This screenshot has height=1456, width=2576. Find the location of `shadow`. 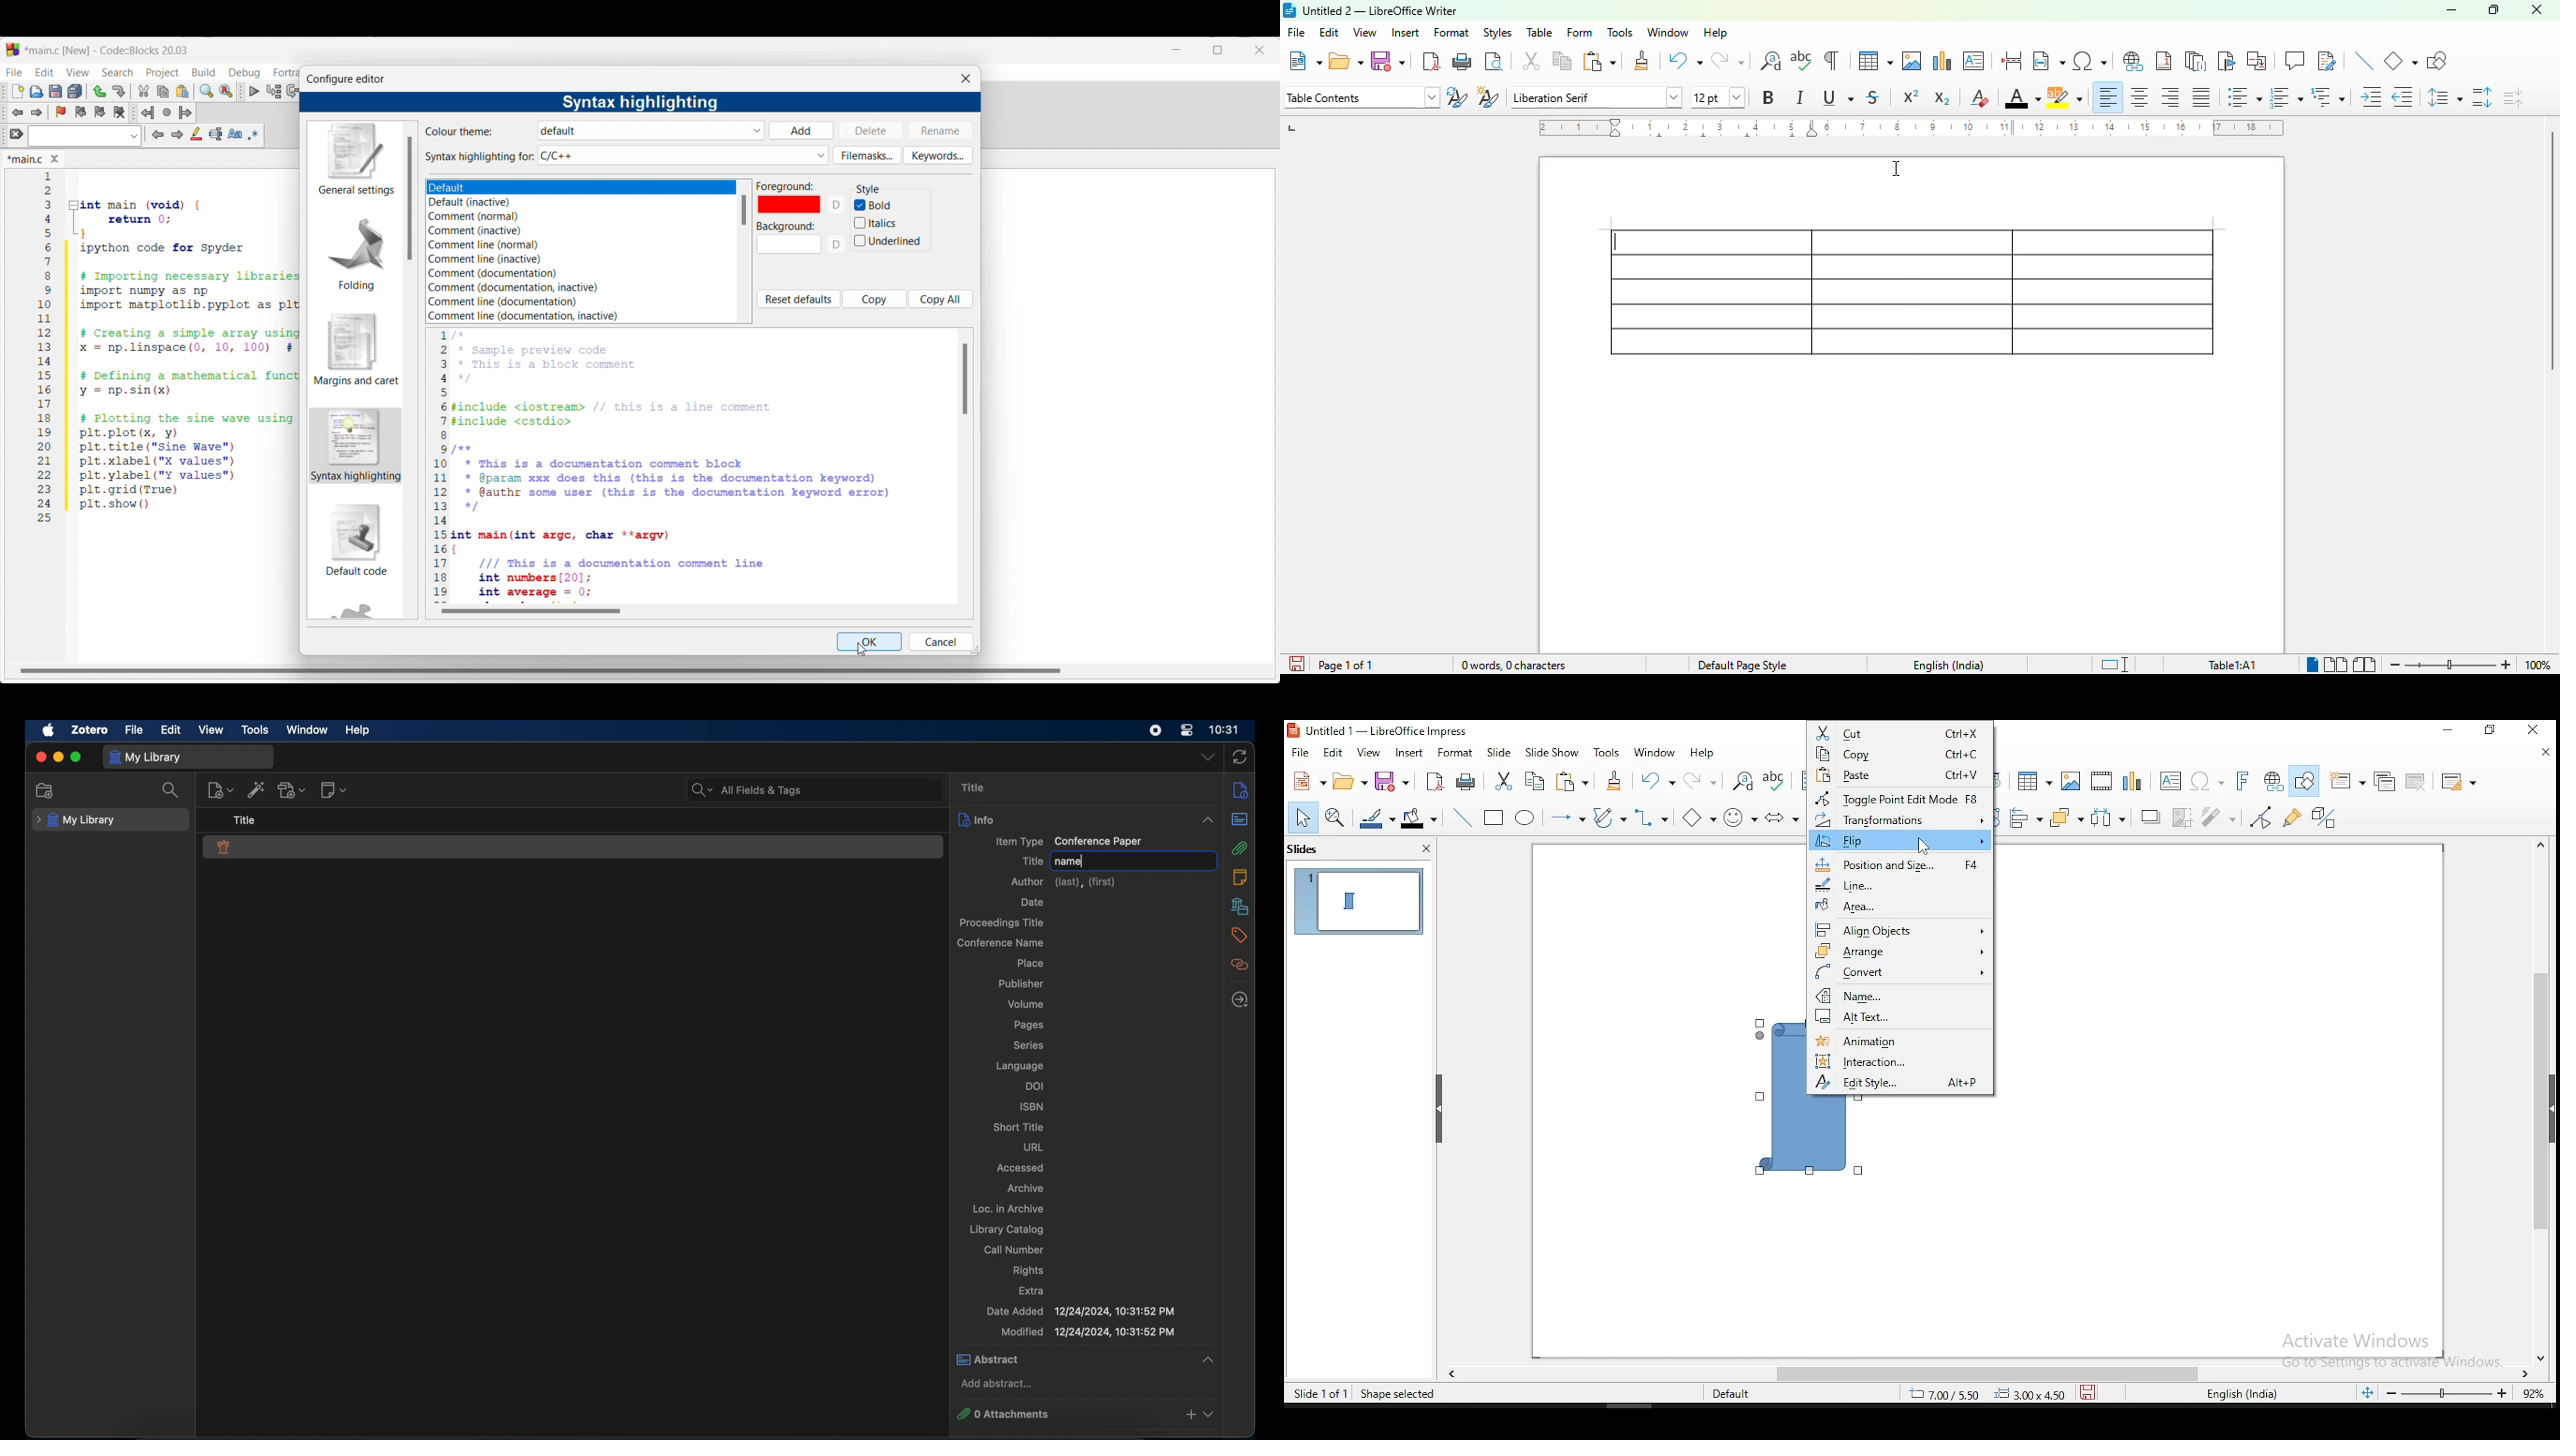

shadow is located at coordinates (2148, 817).